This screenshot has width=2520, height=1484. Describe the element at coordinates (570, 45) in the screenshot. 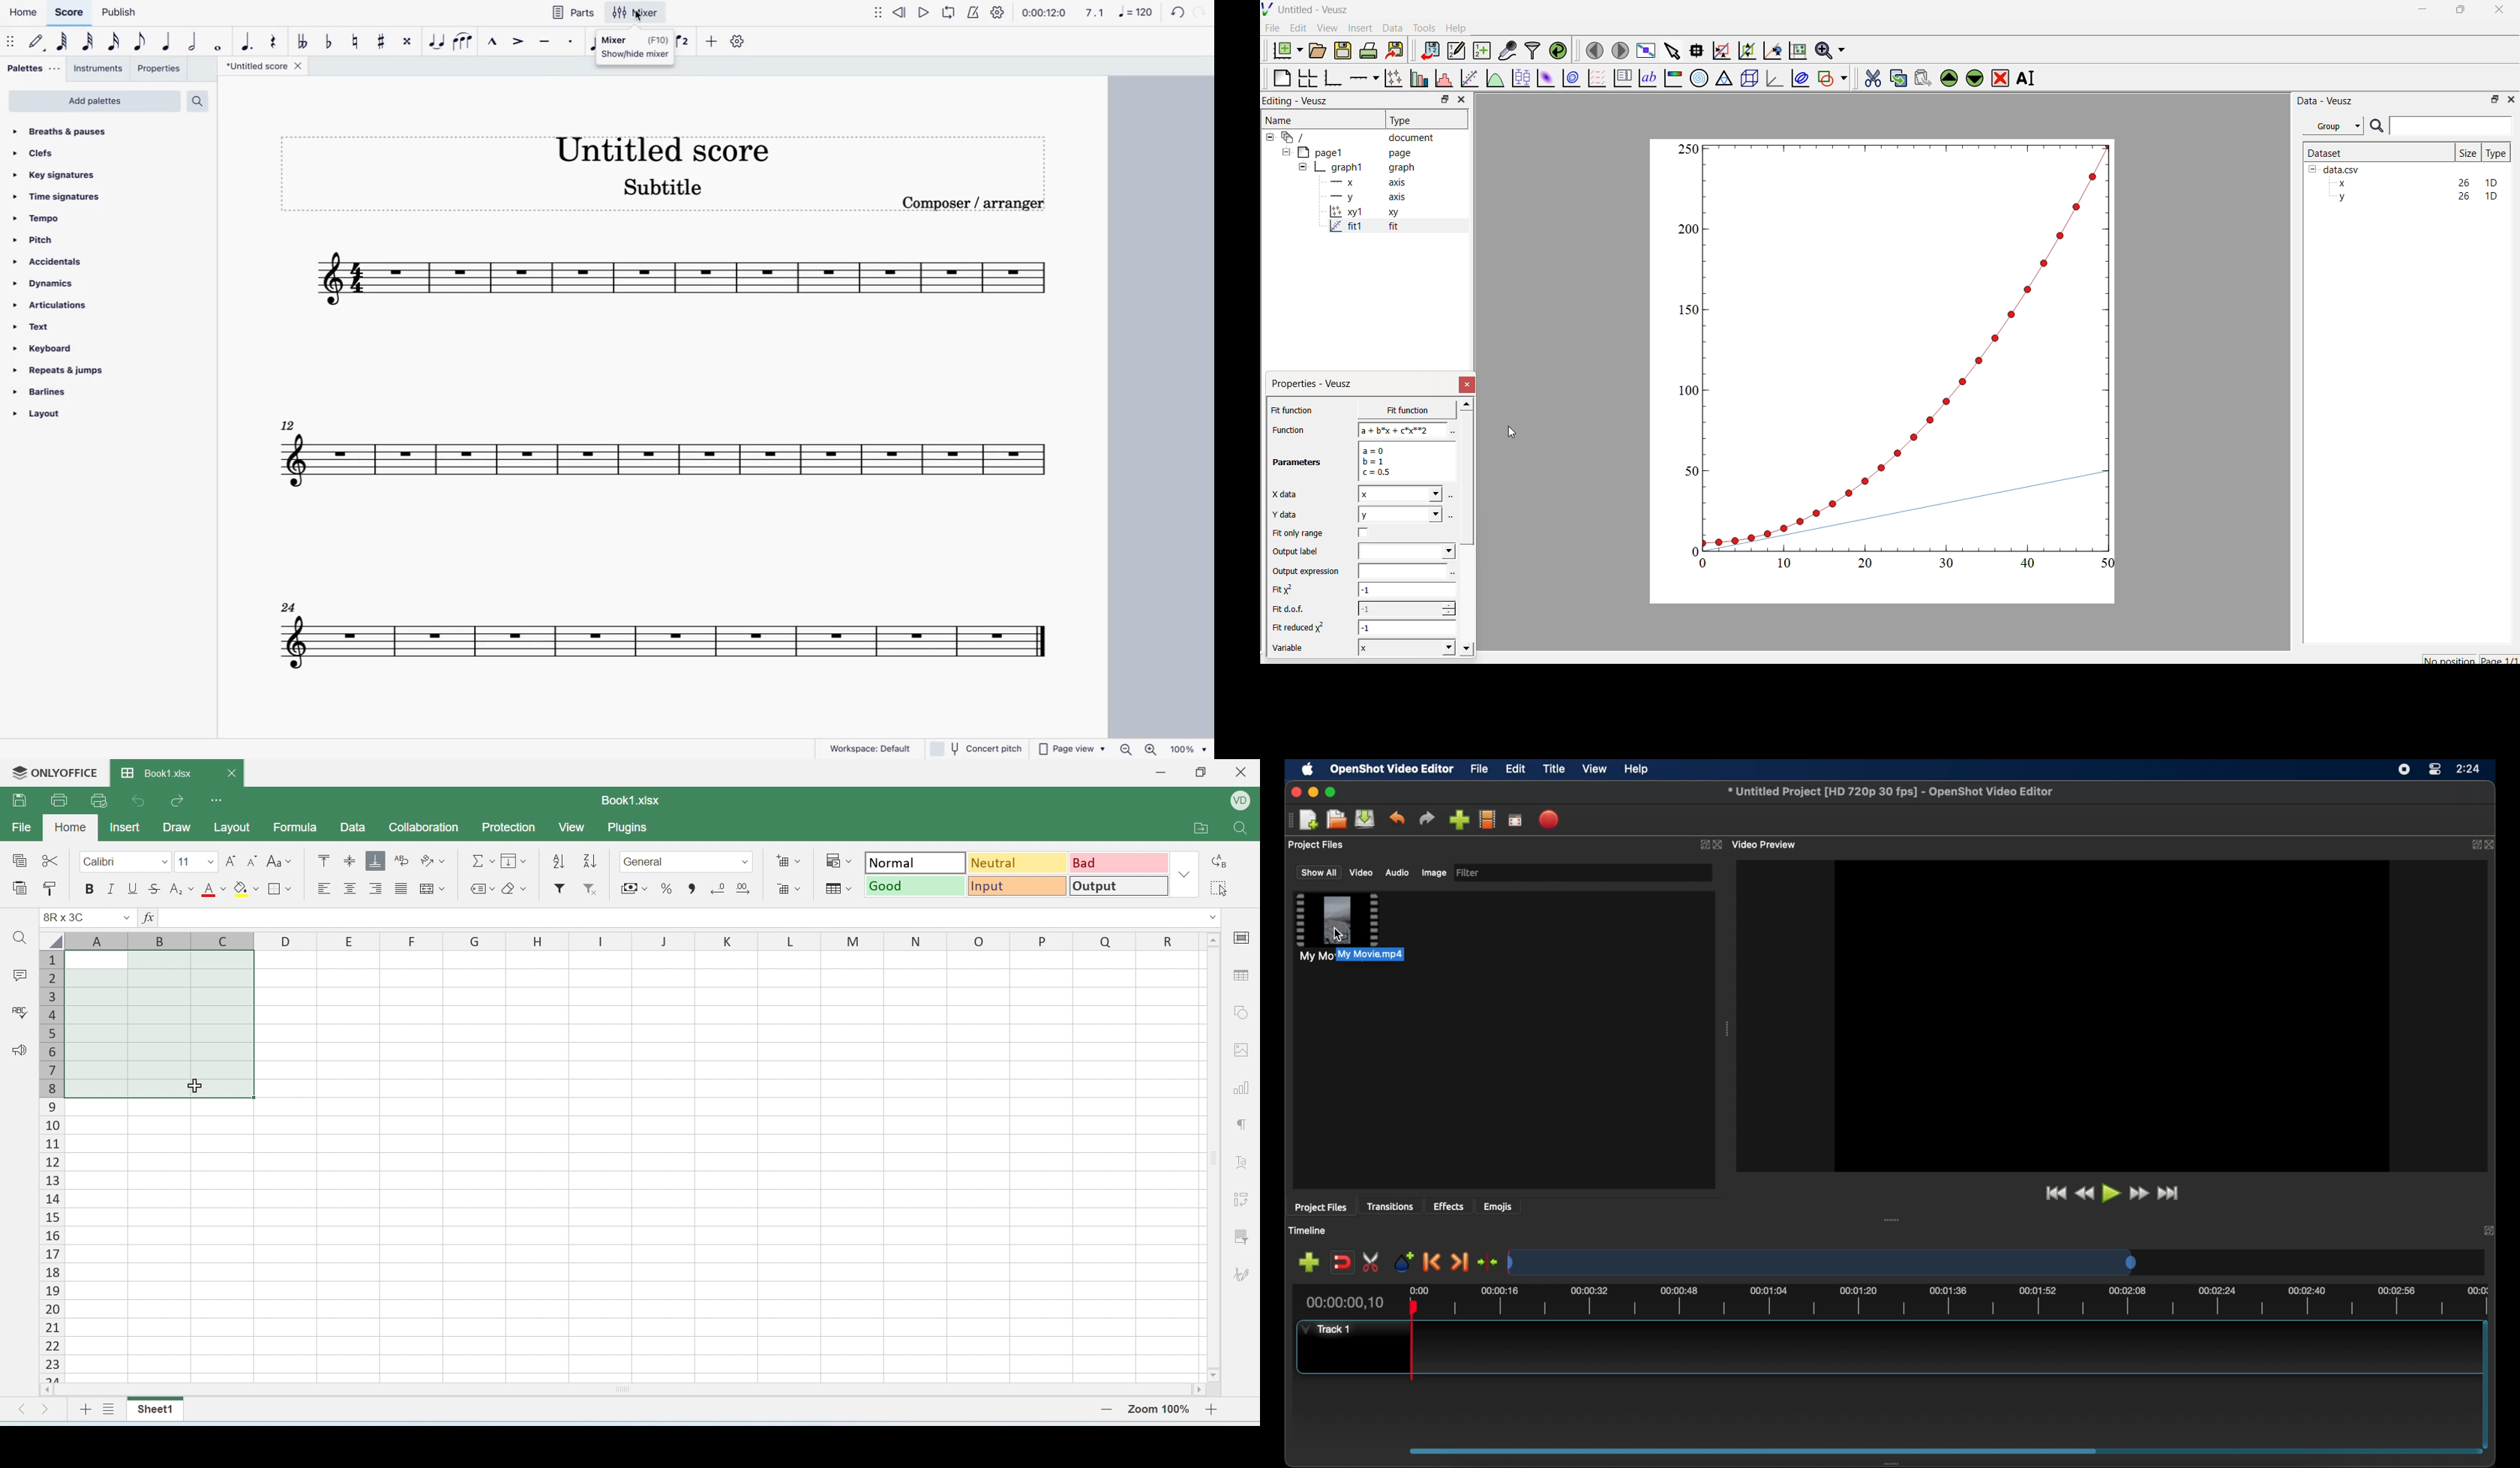

I see `staccato` at that location.